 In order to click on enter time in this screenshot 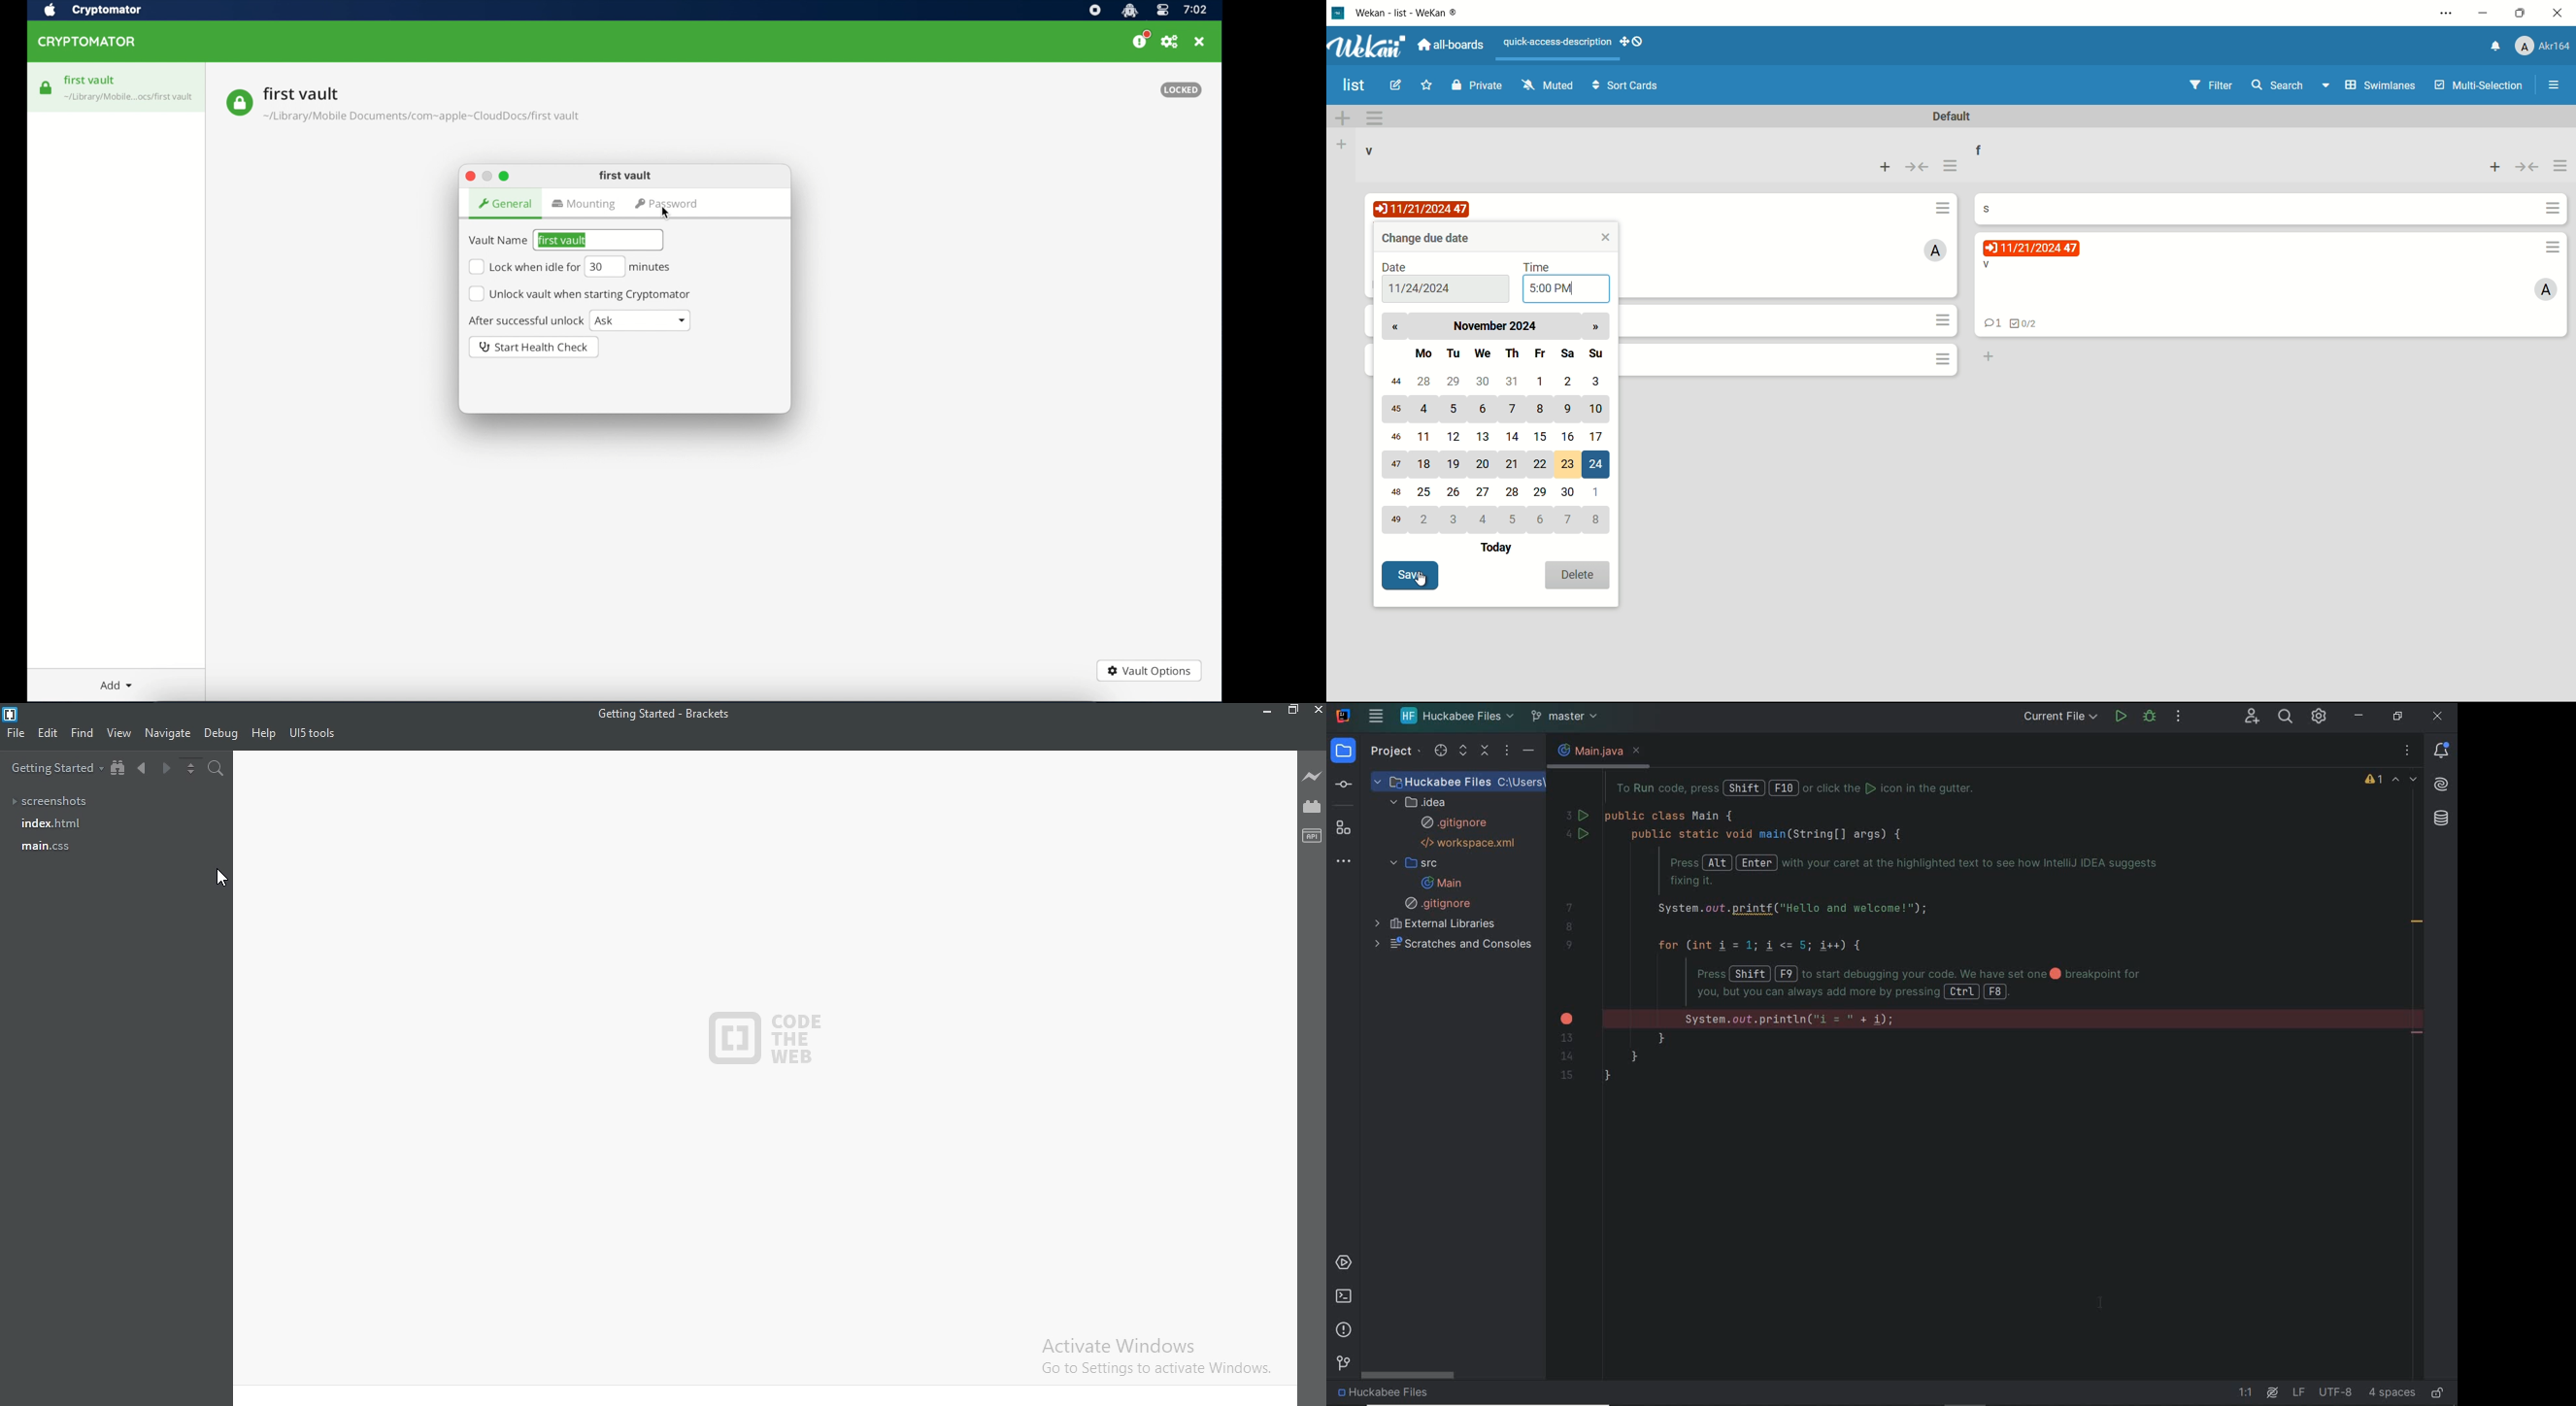, I will do `click(1551, 289)`.